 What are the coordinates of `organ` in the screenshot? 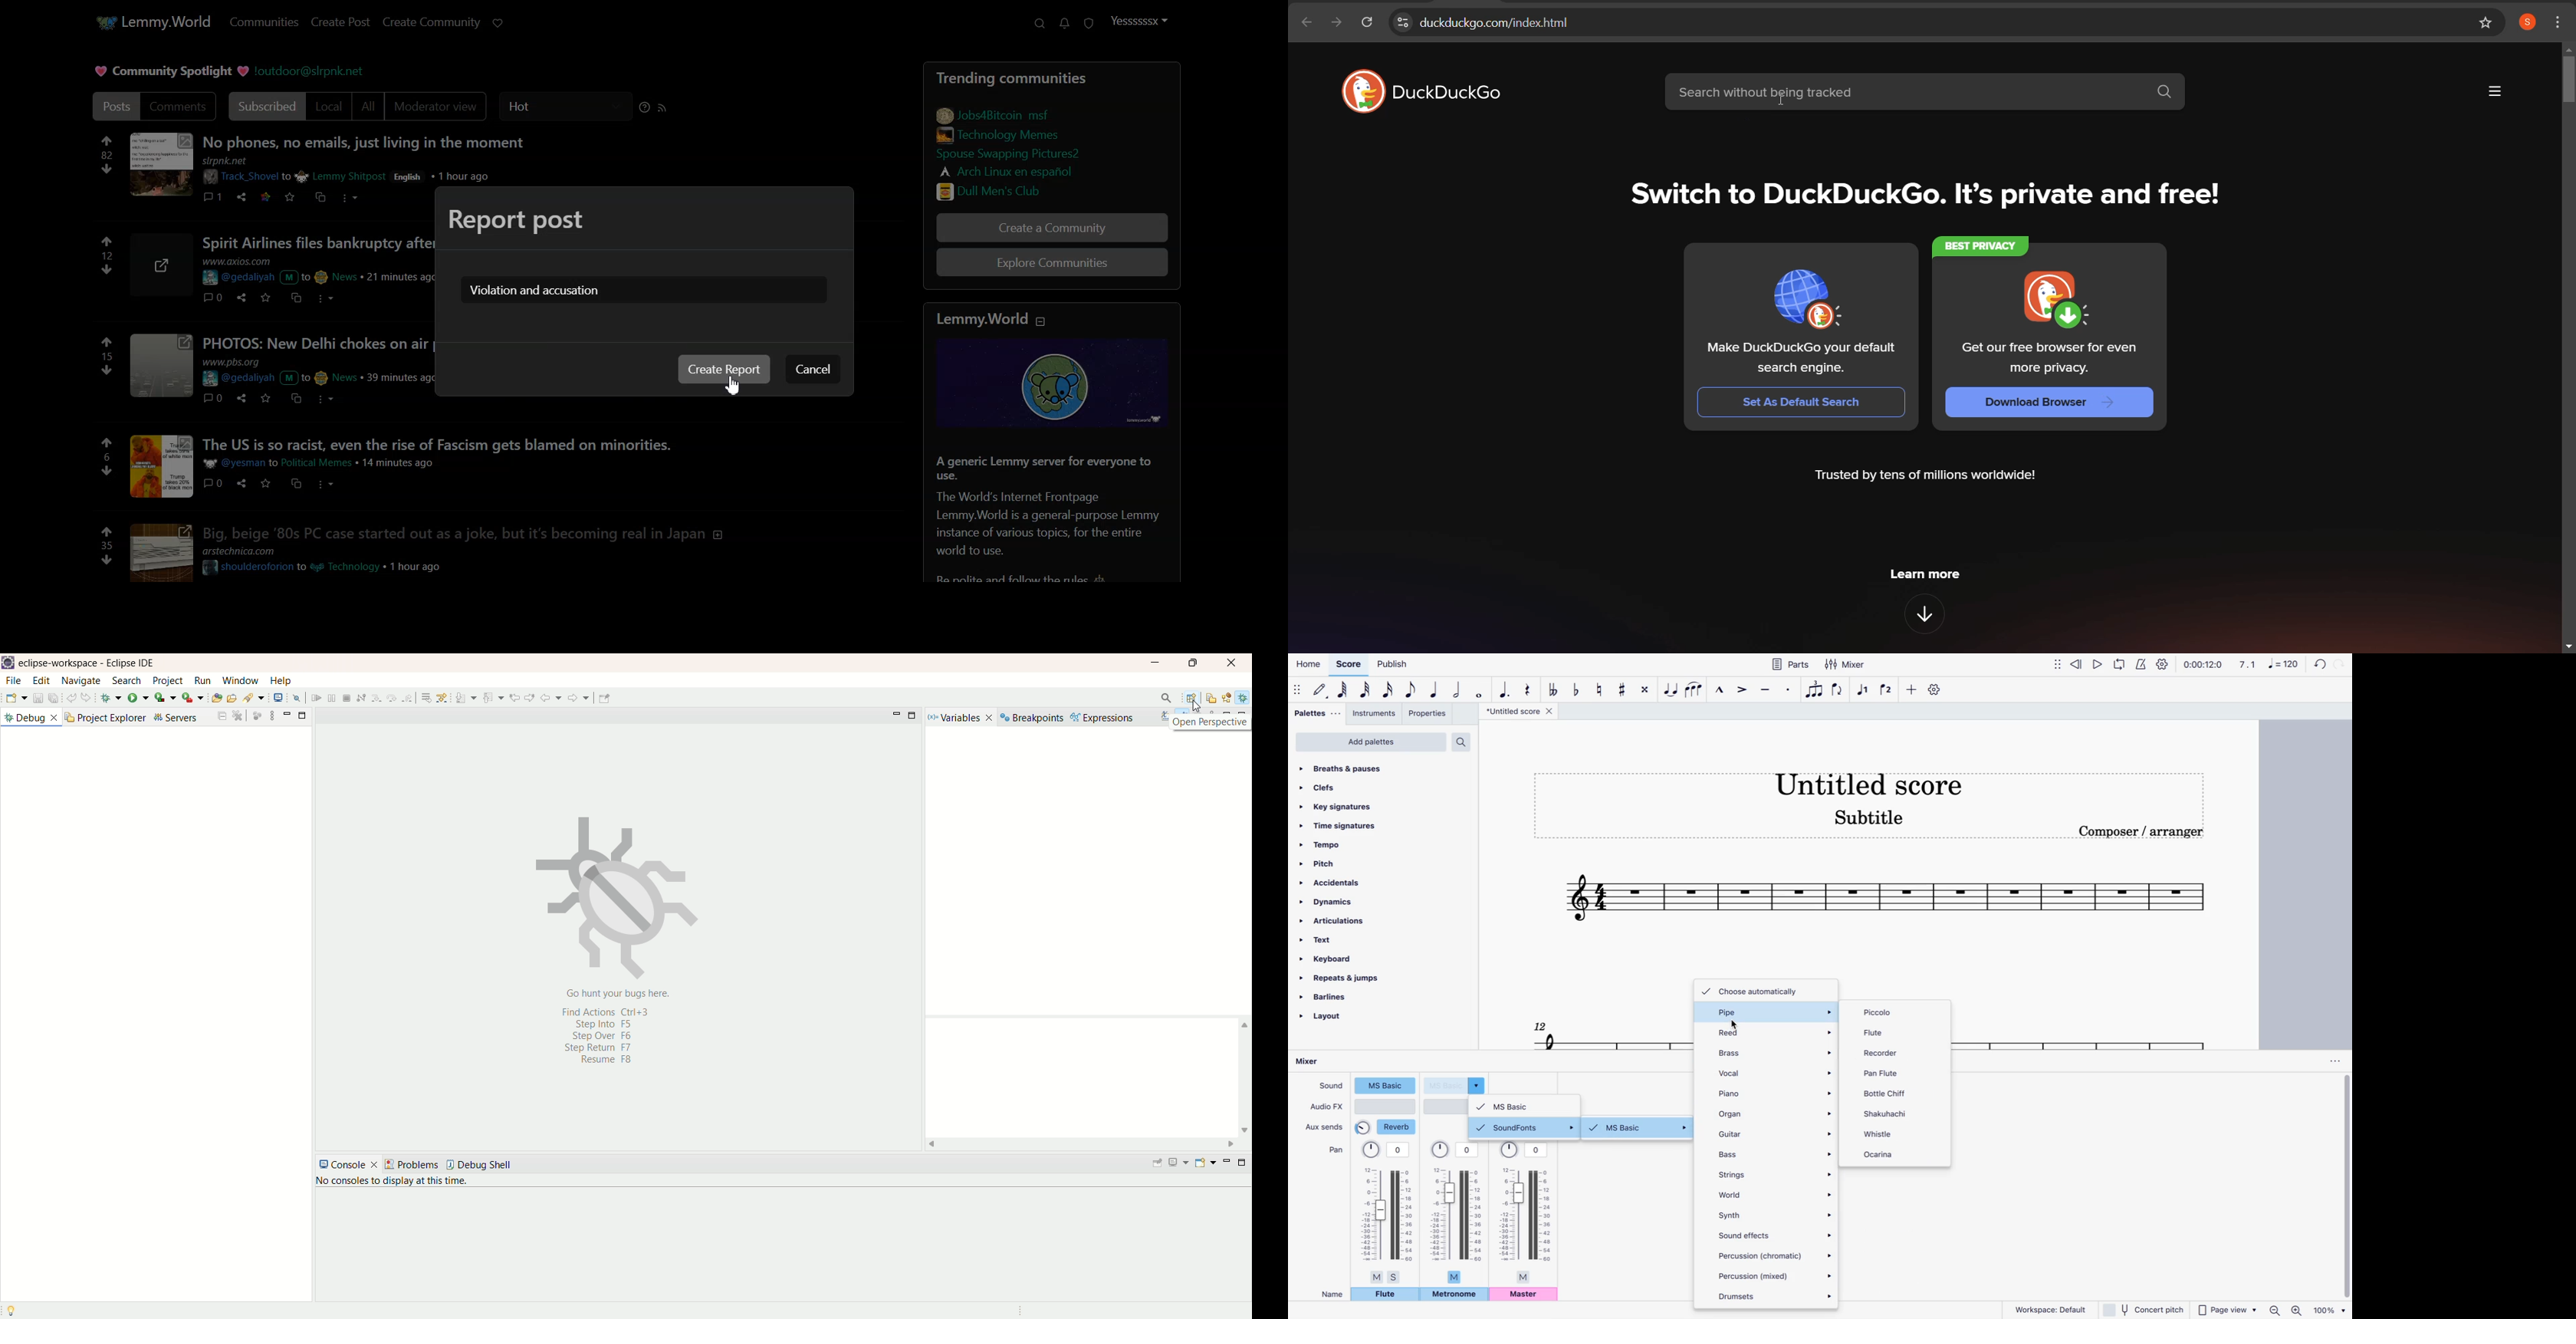 It's located at (1773, 1112).